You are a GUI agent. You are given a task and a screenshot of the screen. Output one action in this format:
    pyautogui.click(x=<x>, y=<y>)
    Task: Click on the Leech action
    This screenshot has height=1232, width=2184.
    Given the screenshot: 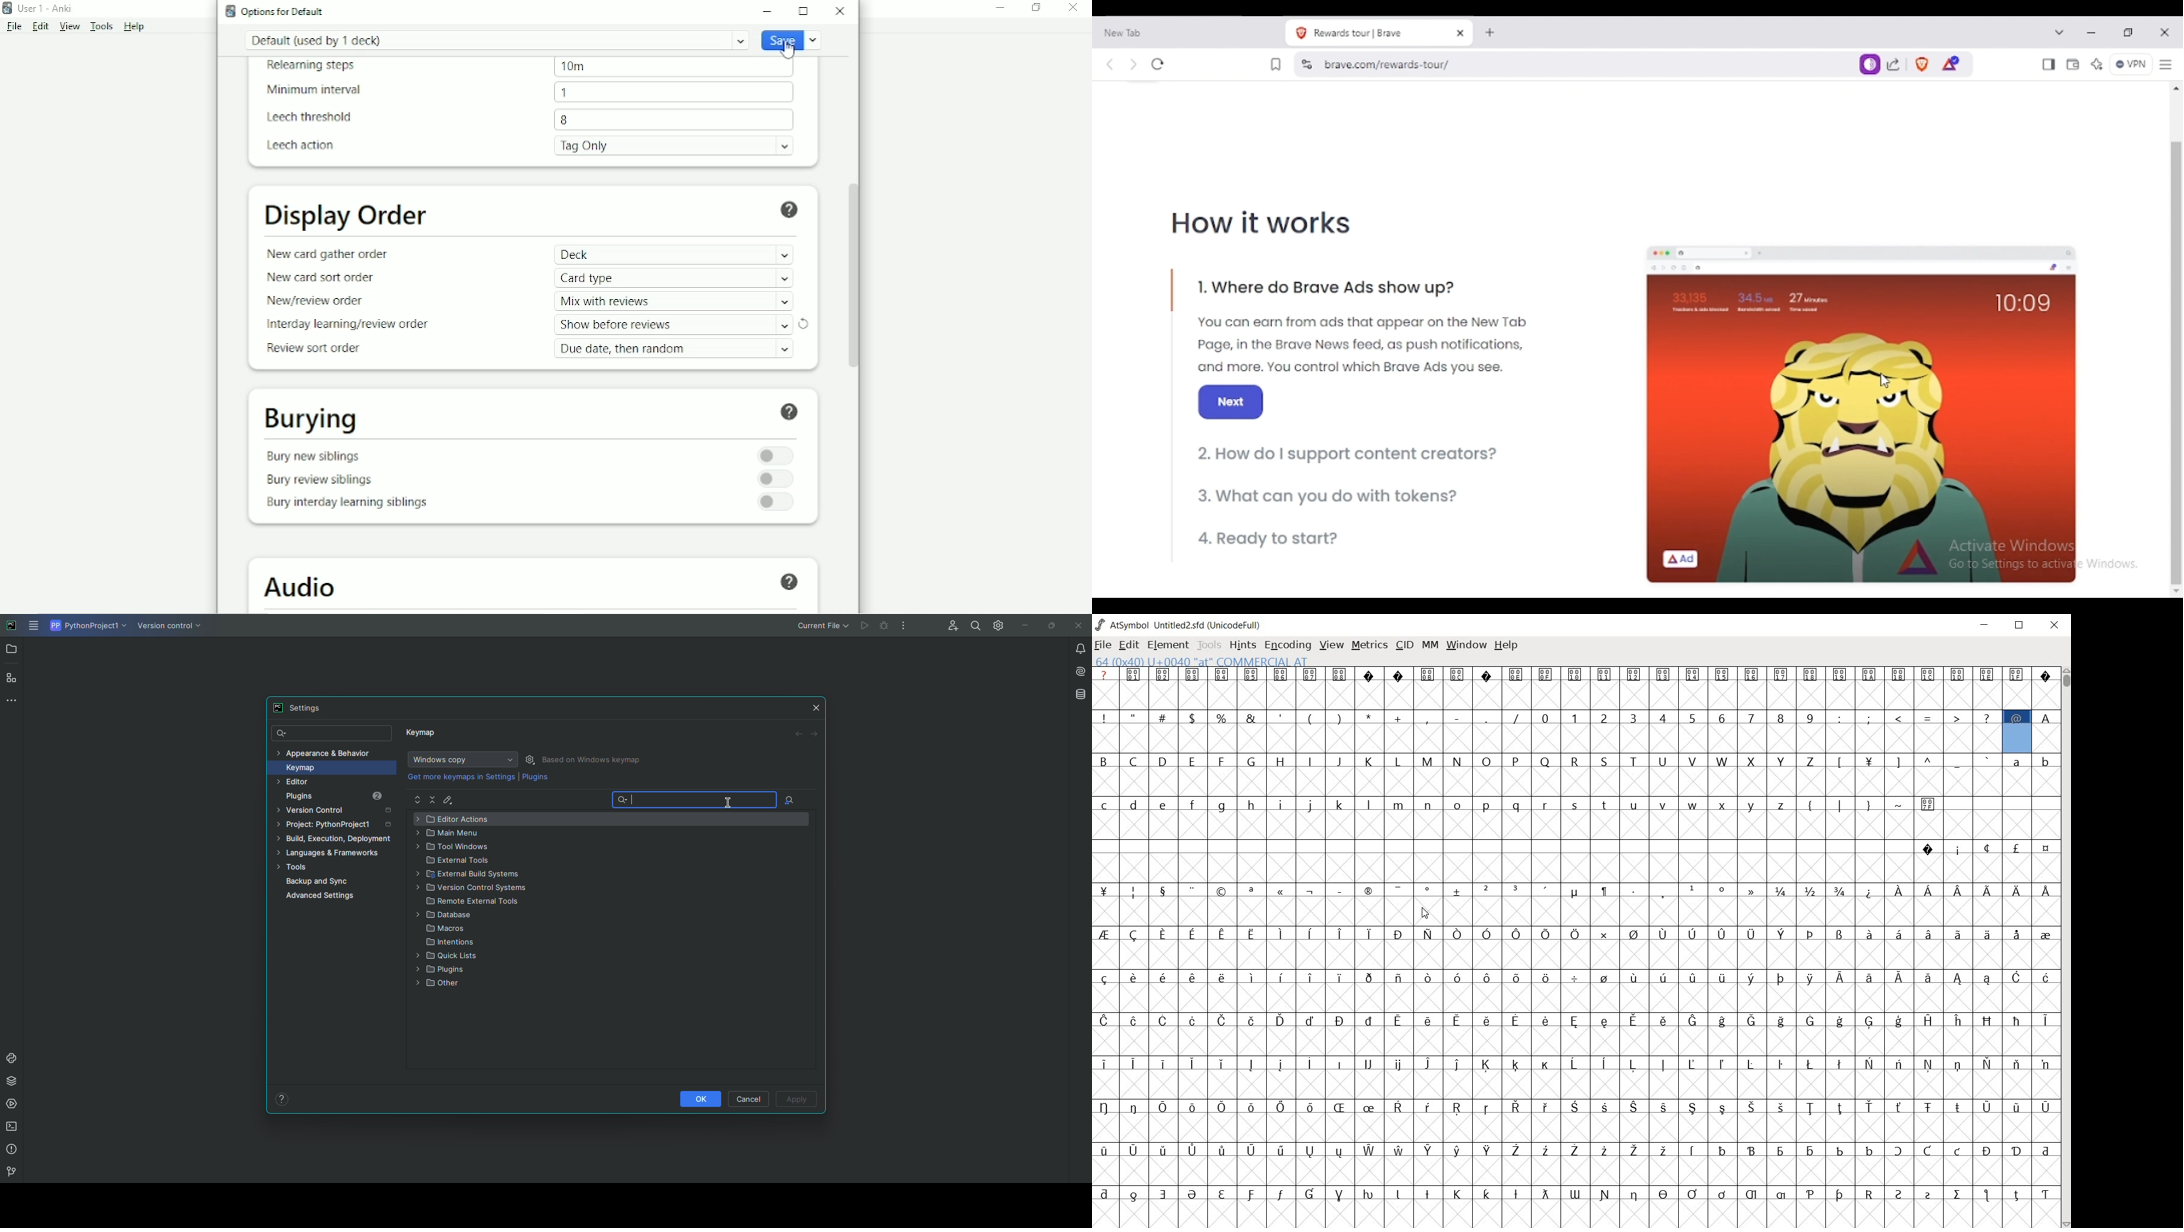 What is the action you would take?
    pyautogui.click(x=302, y=146)
    